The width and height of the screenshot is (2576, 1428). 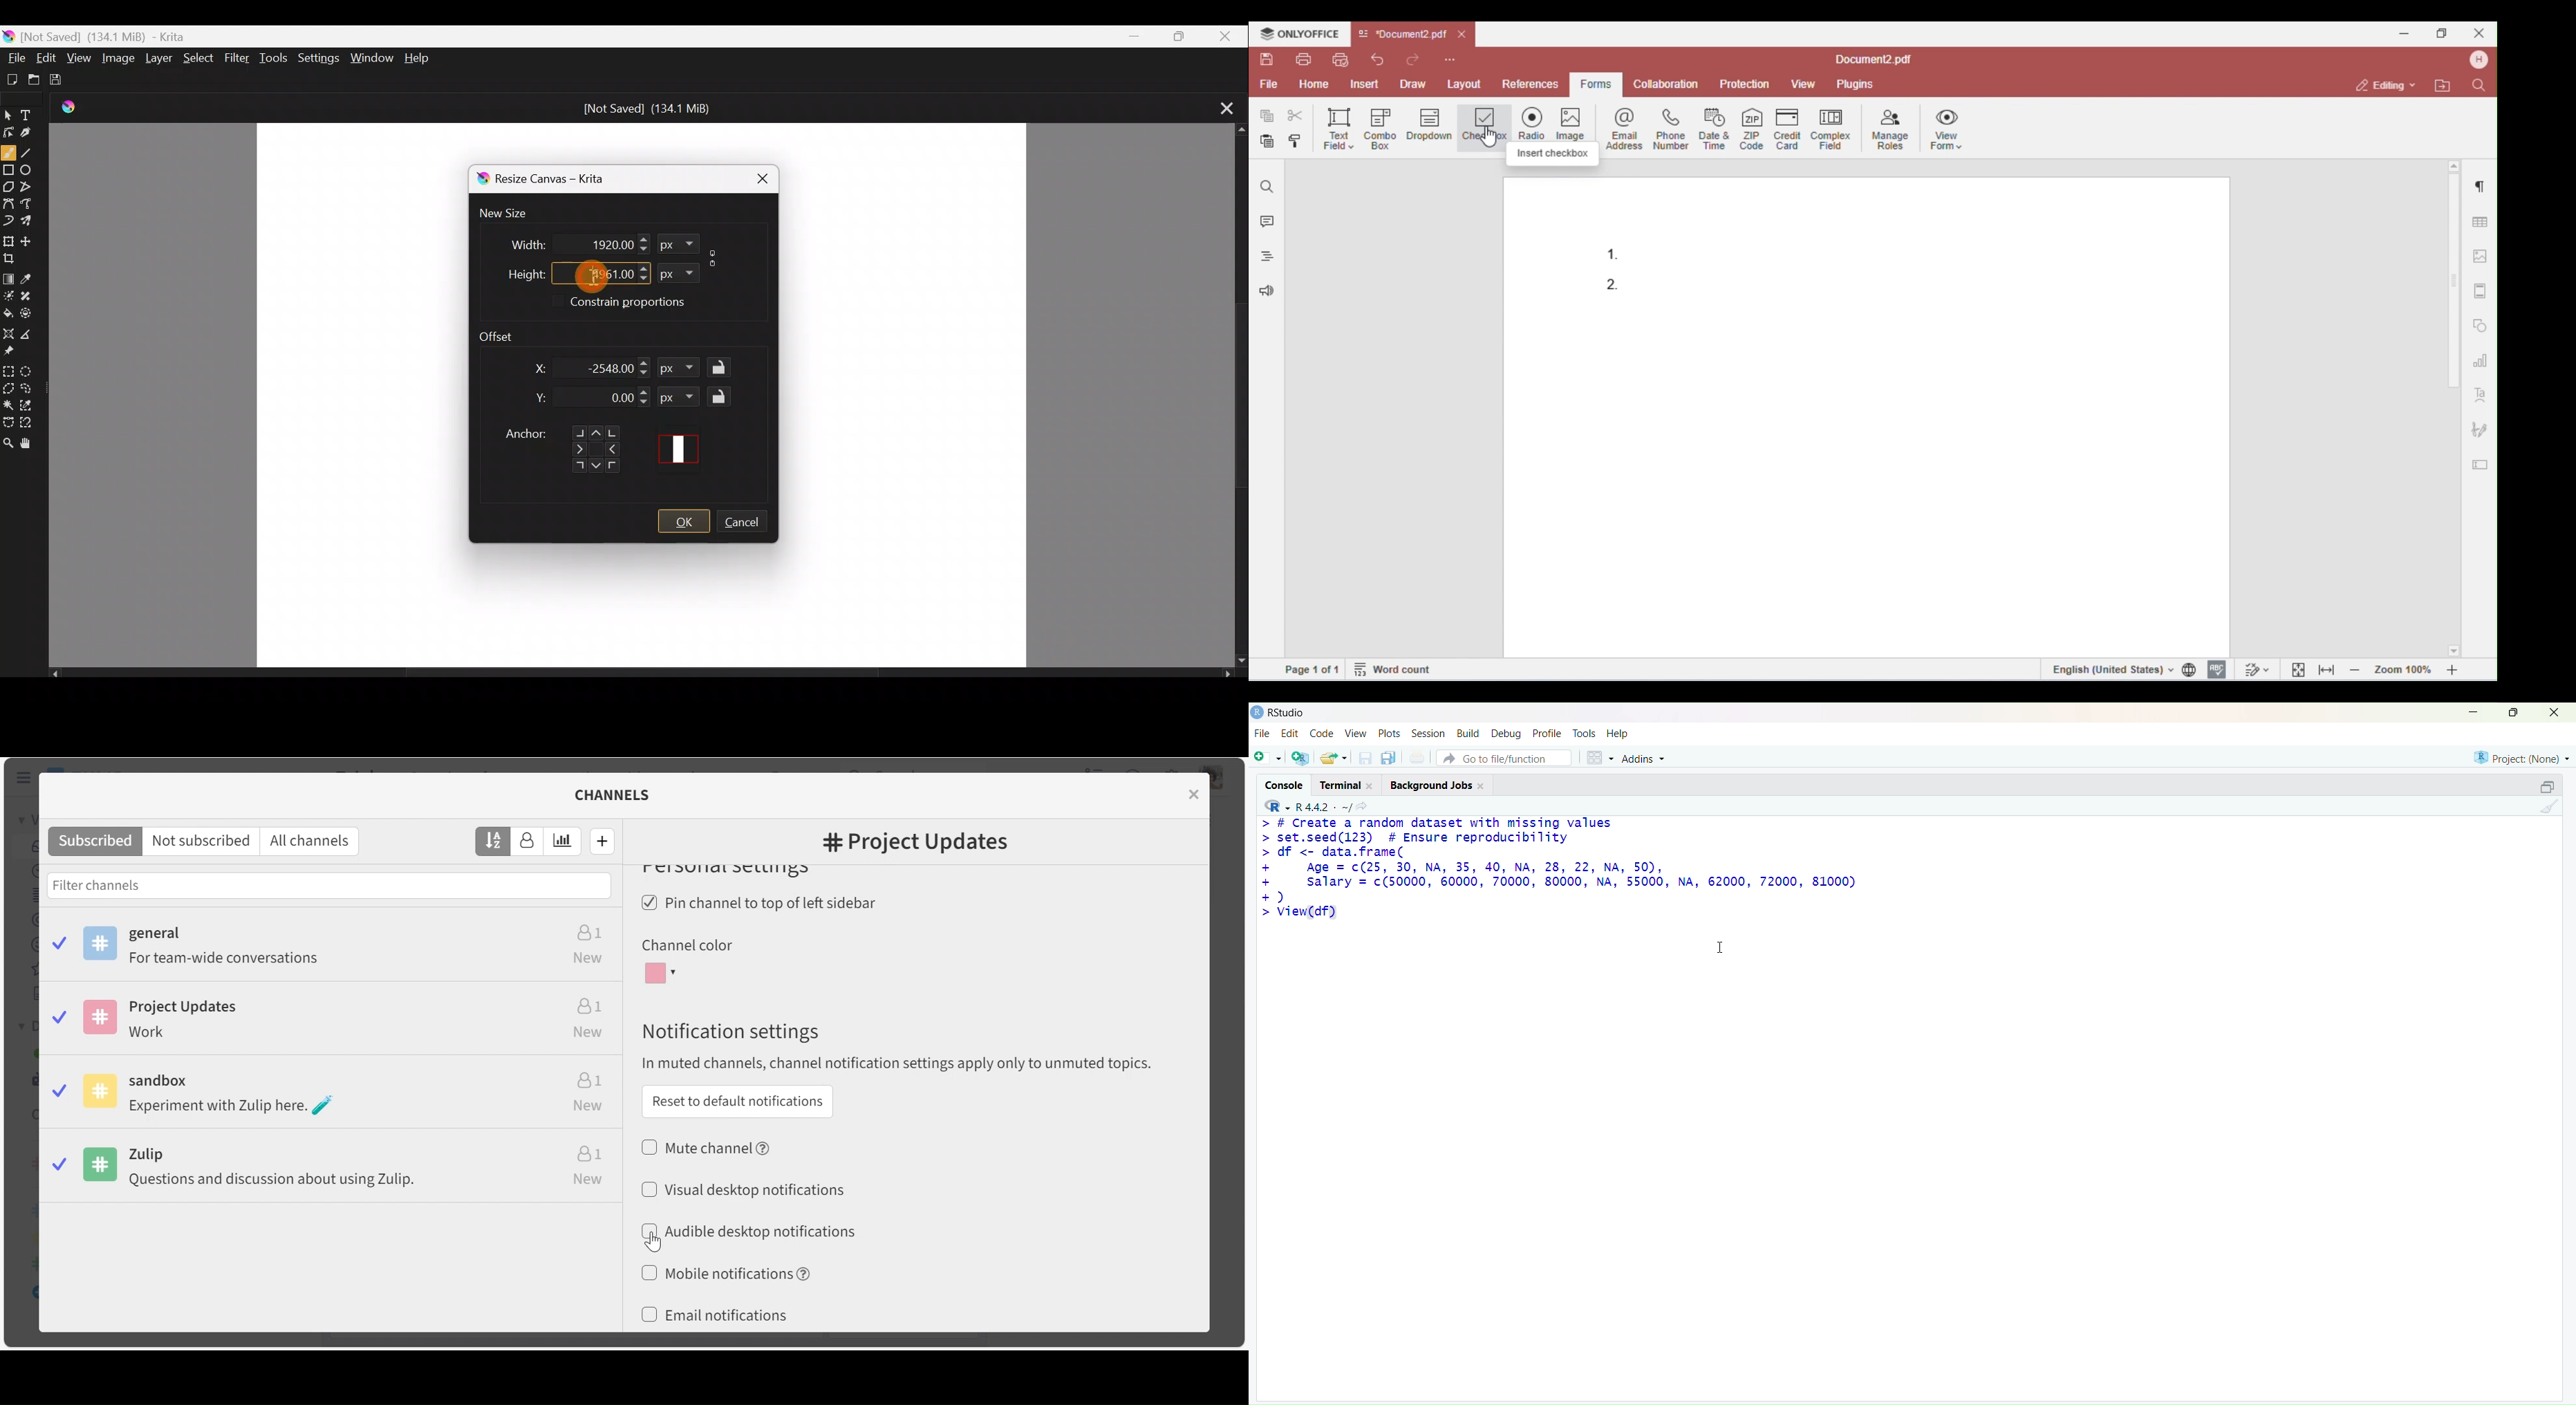 I want to click on cursor, so click(x=1722, y=949).